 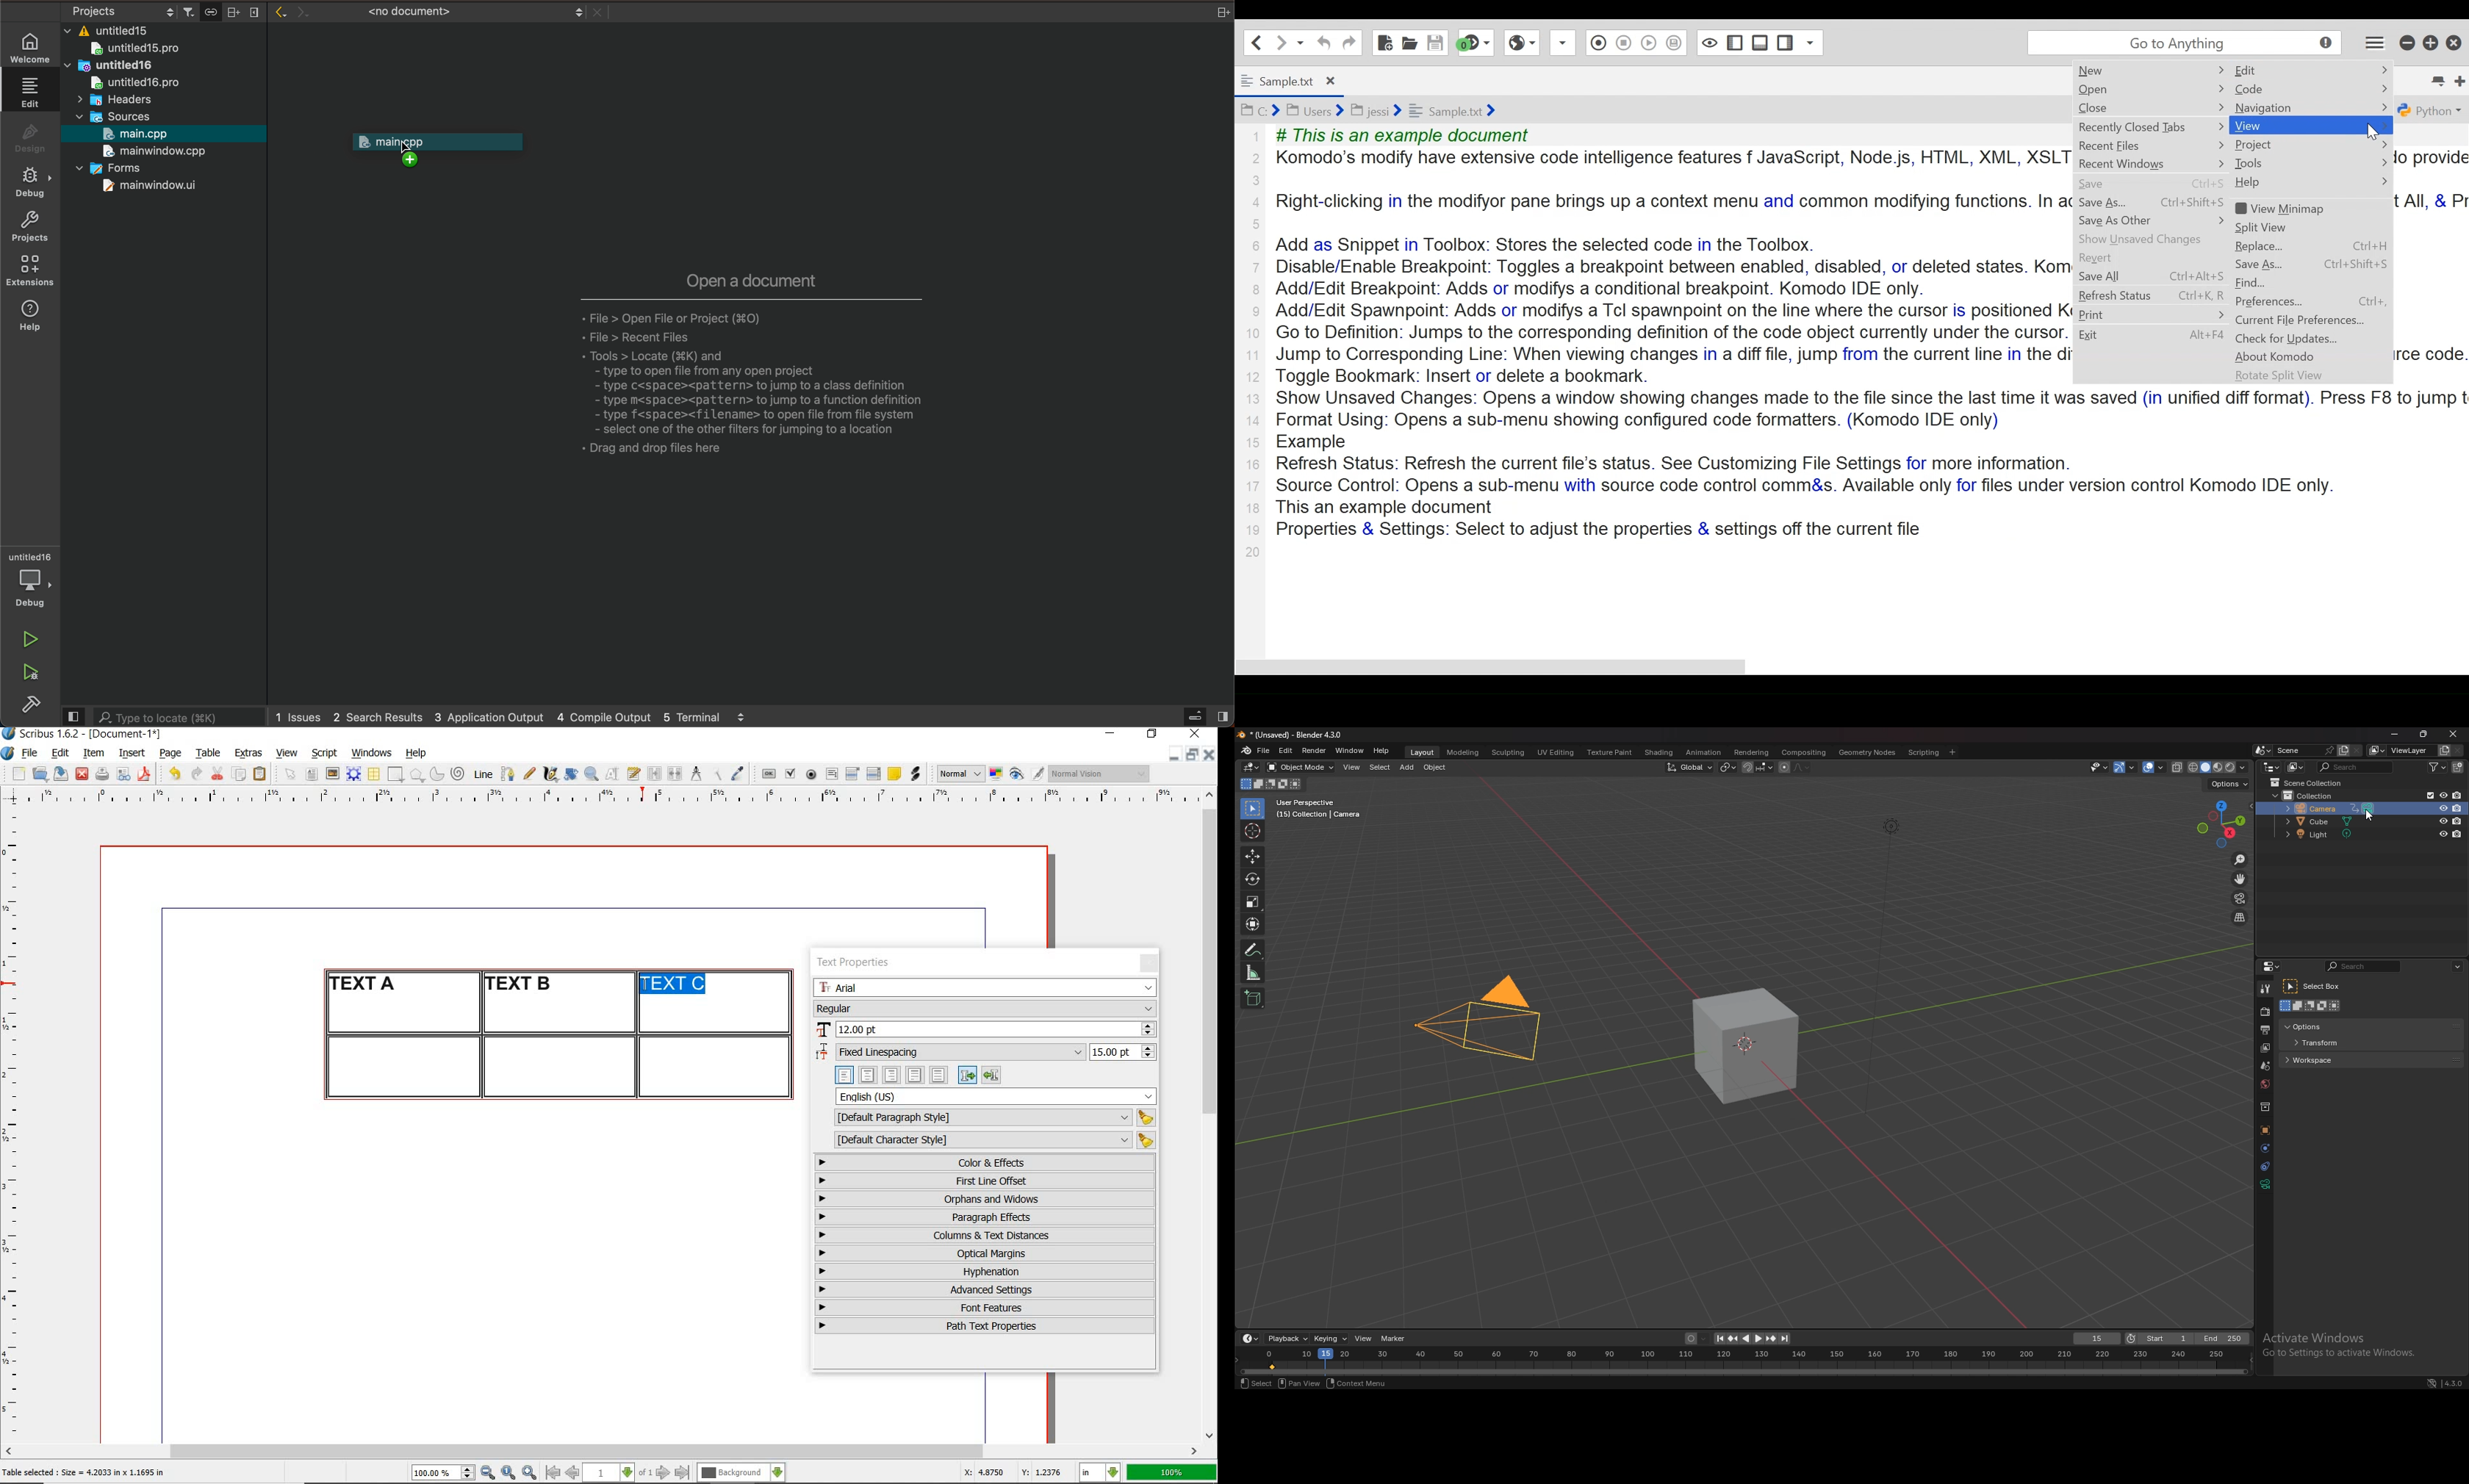 What do you see at coordinates (737, 775) in the screenshot?
I see `eye dropper` at bounding box center [737, 775].